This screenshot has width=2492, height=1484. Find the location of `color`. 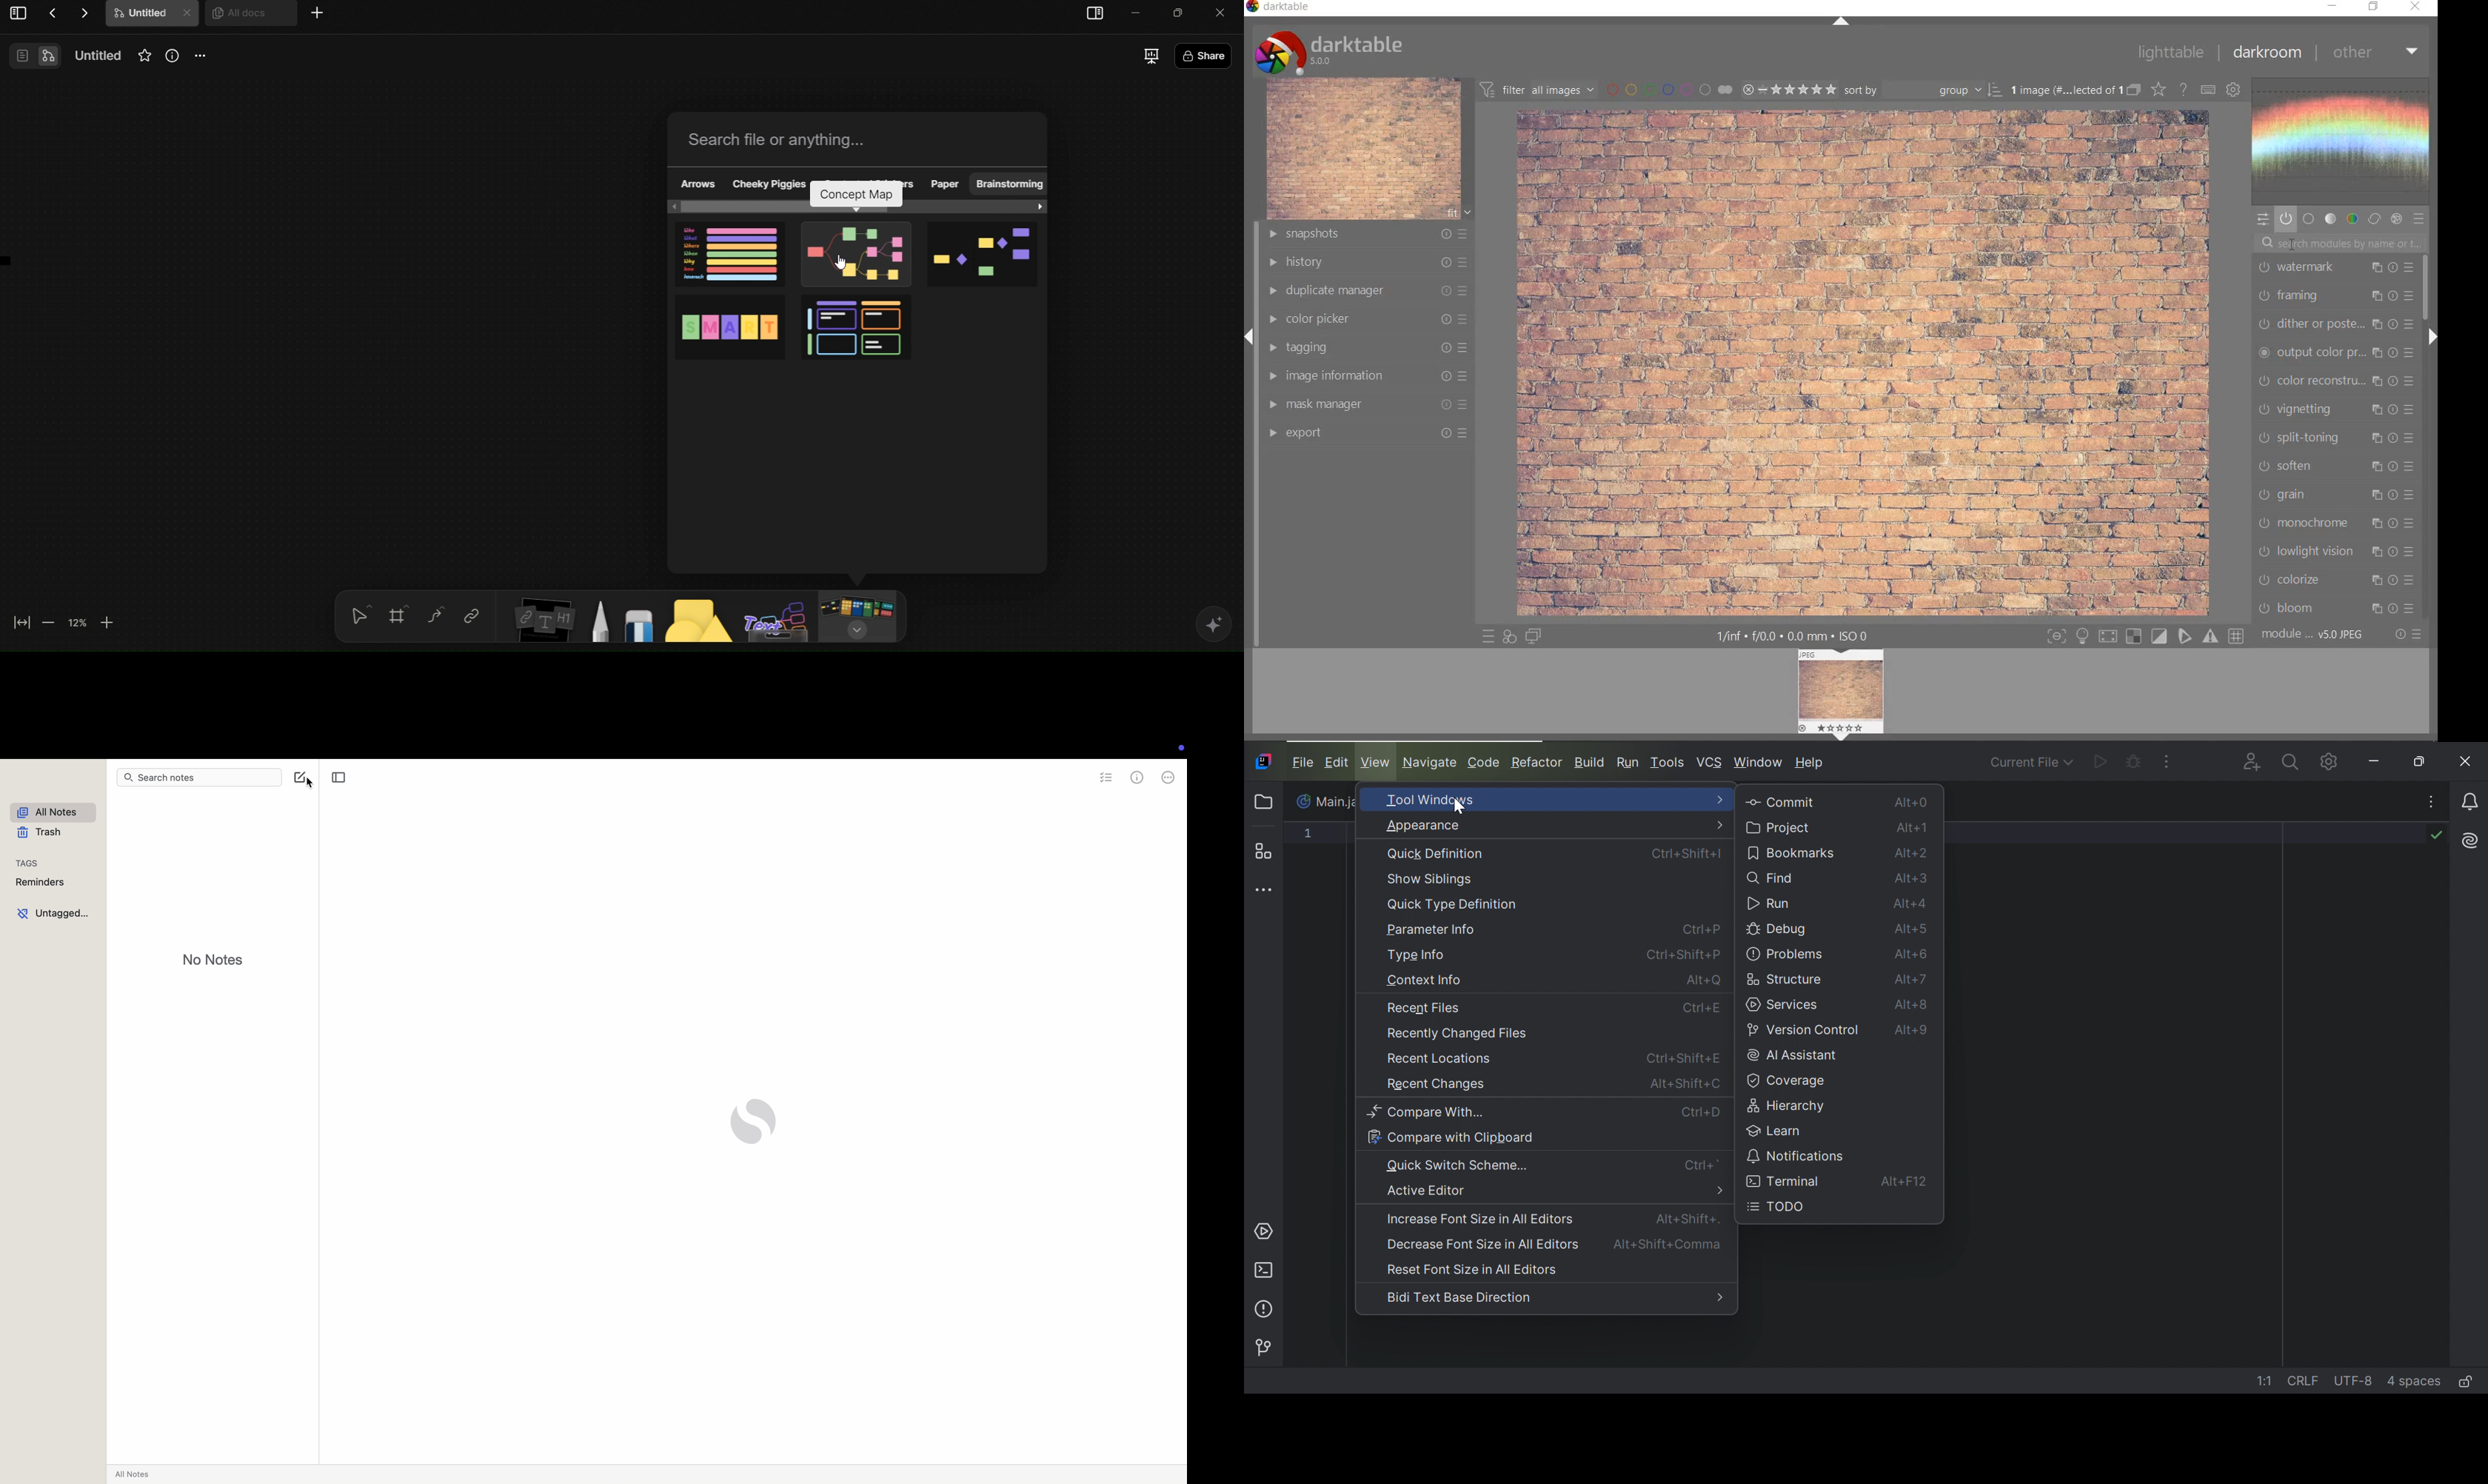

color is located at coordinates (2352, 219).